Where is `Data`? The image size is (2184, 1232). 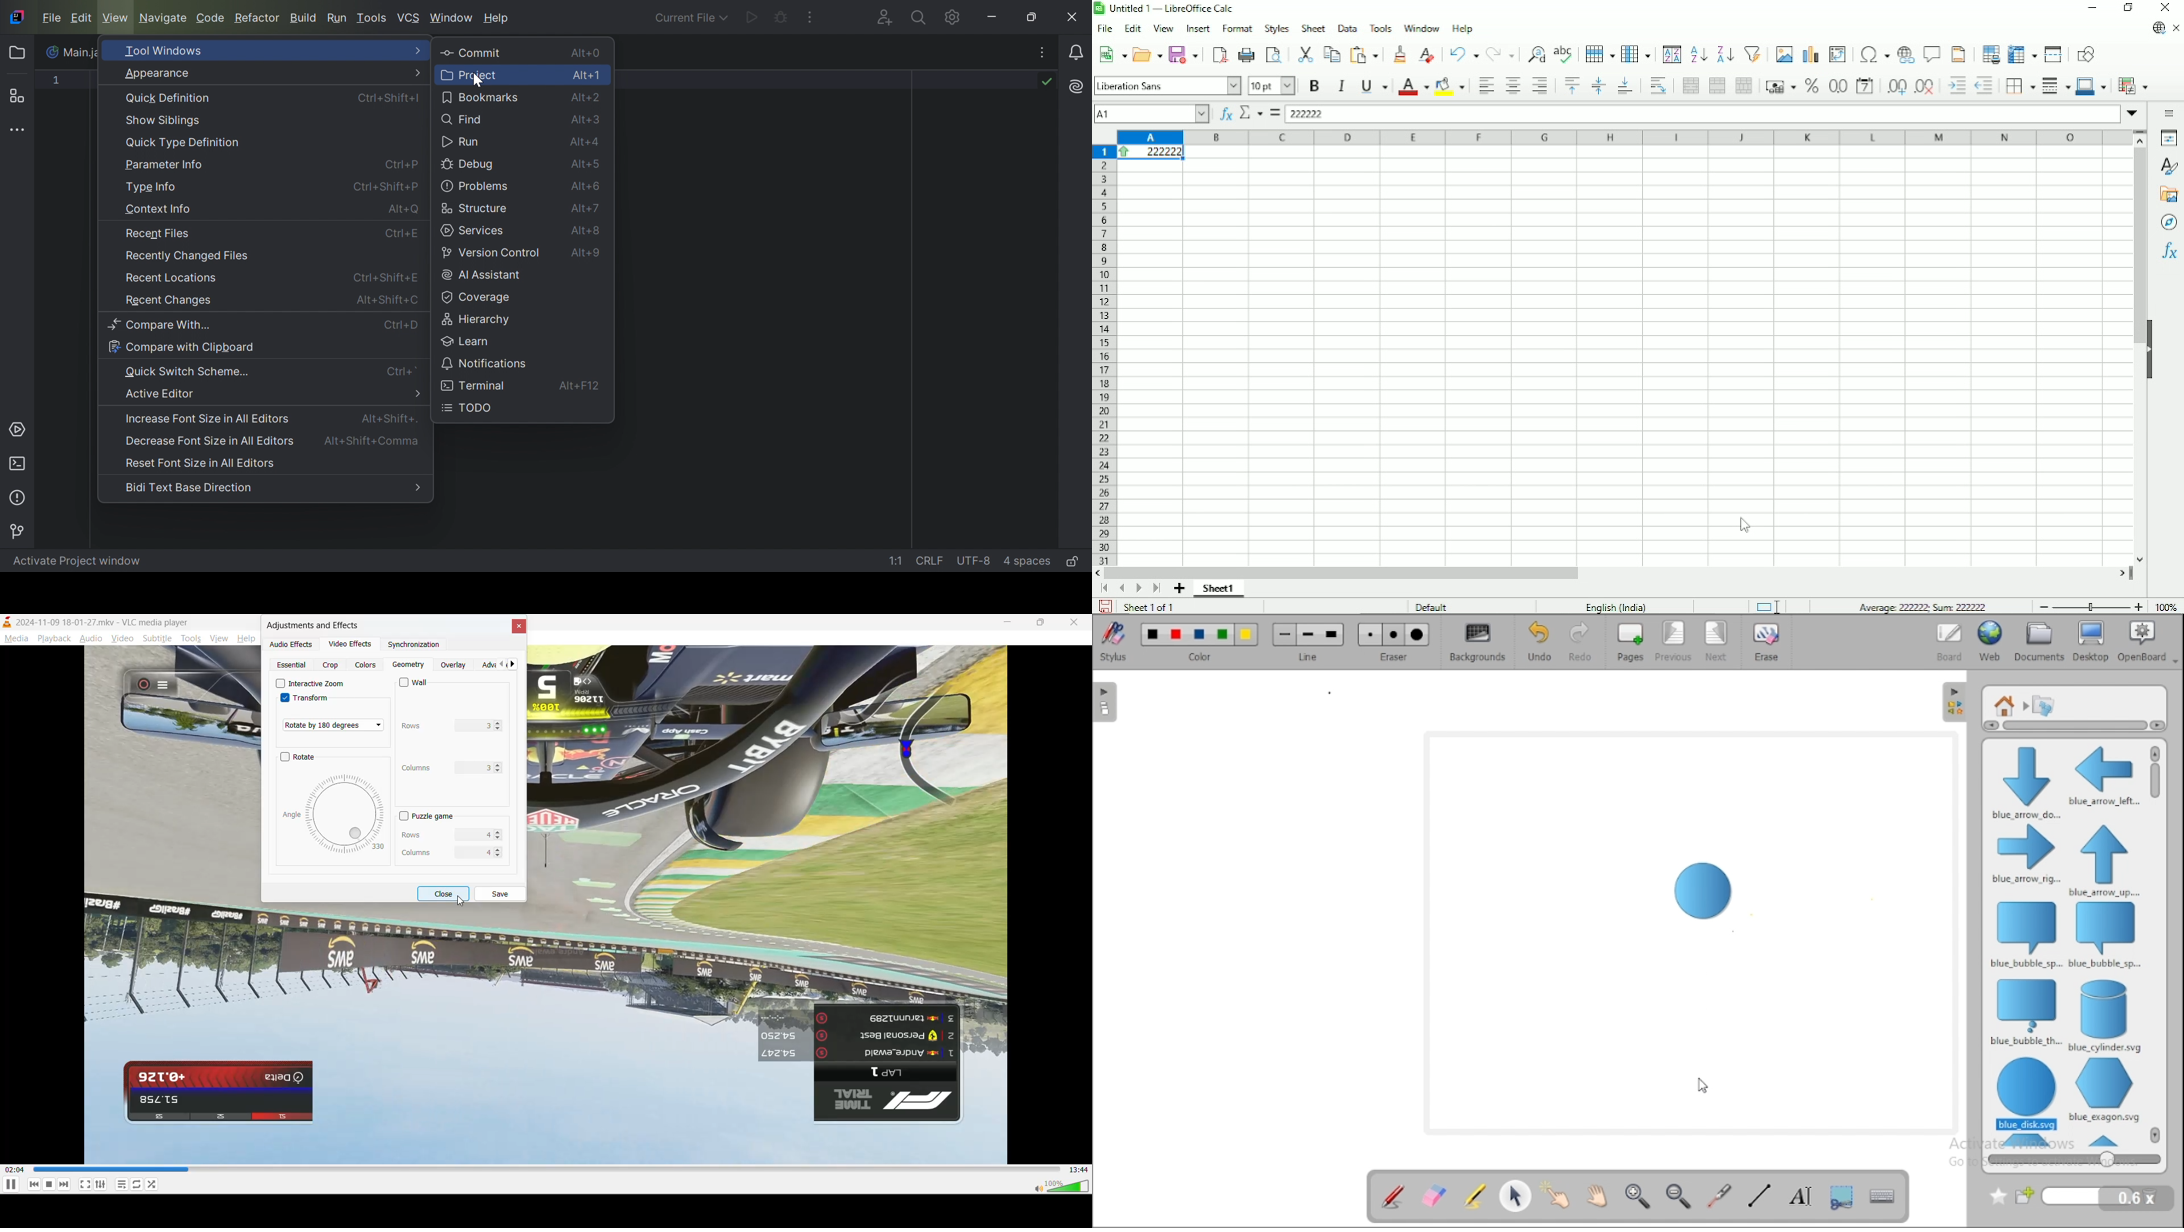
Data is located at coordinates (1345, 27).